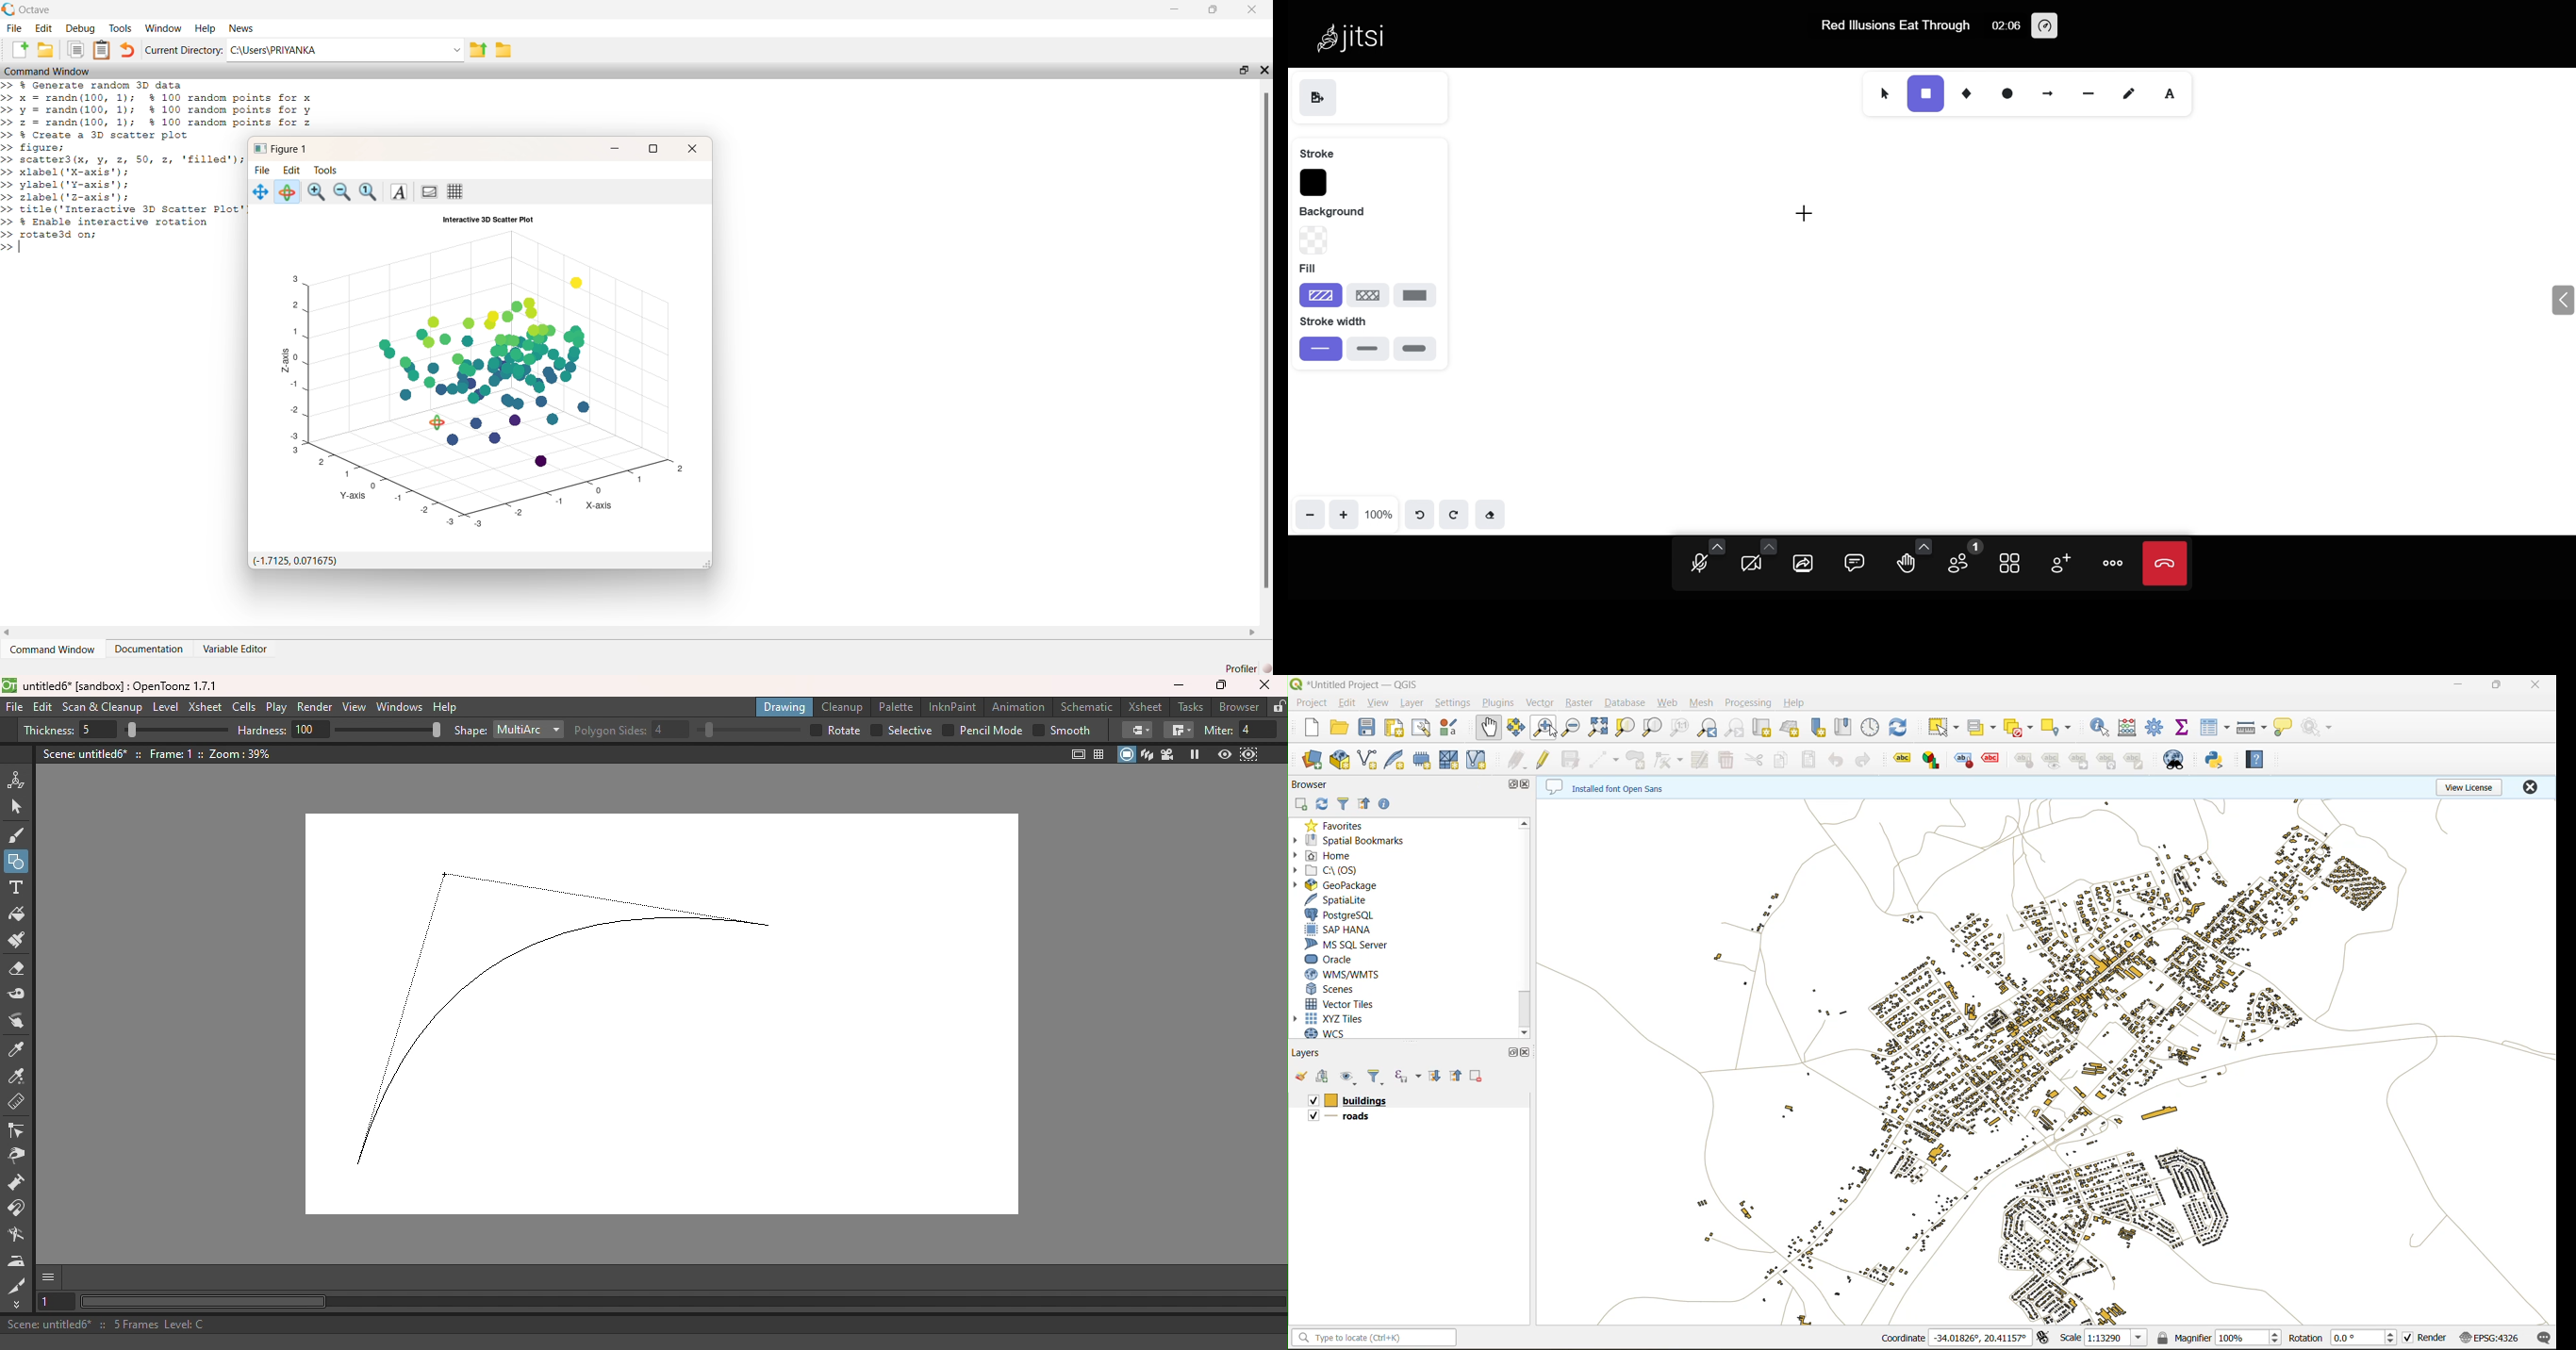 Image resolution: width=2576 pixels, height=1372 pixels. What do you see at coordinates (388, 730) in the screenshot?
I see `Hardness bar` at bounding box center [388, 730].